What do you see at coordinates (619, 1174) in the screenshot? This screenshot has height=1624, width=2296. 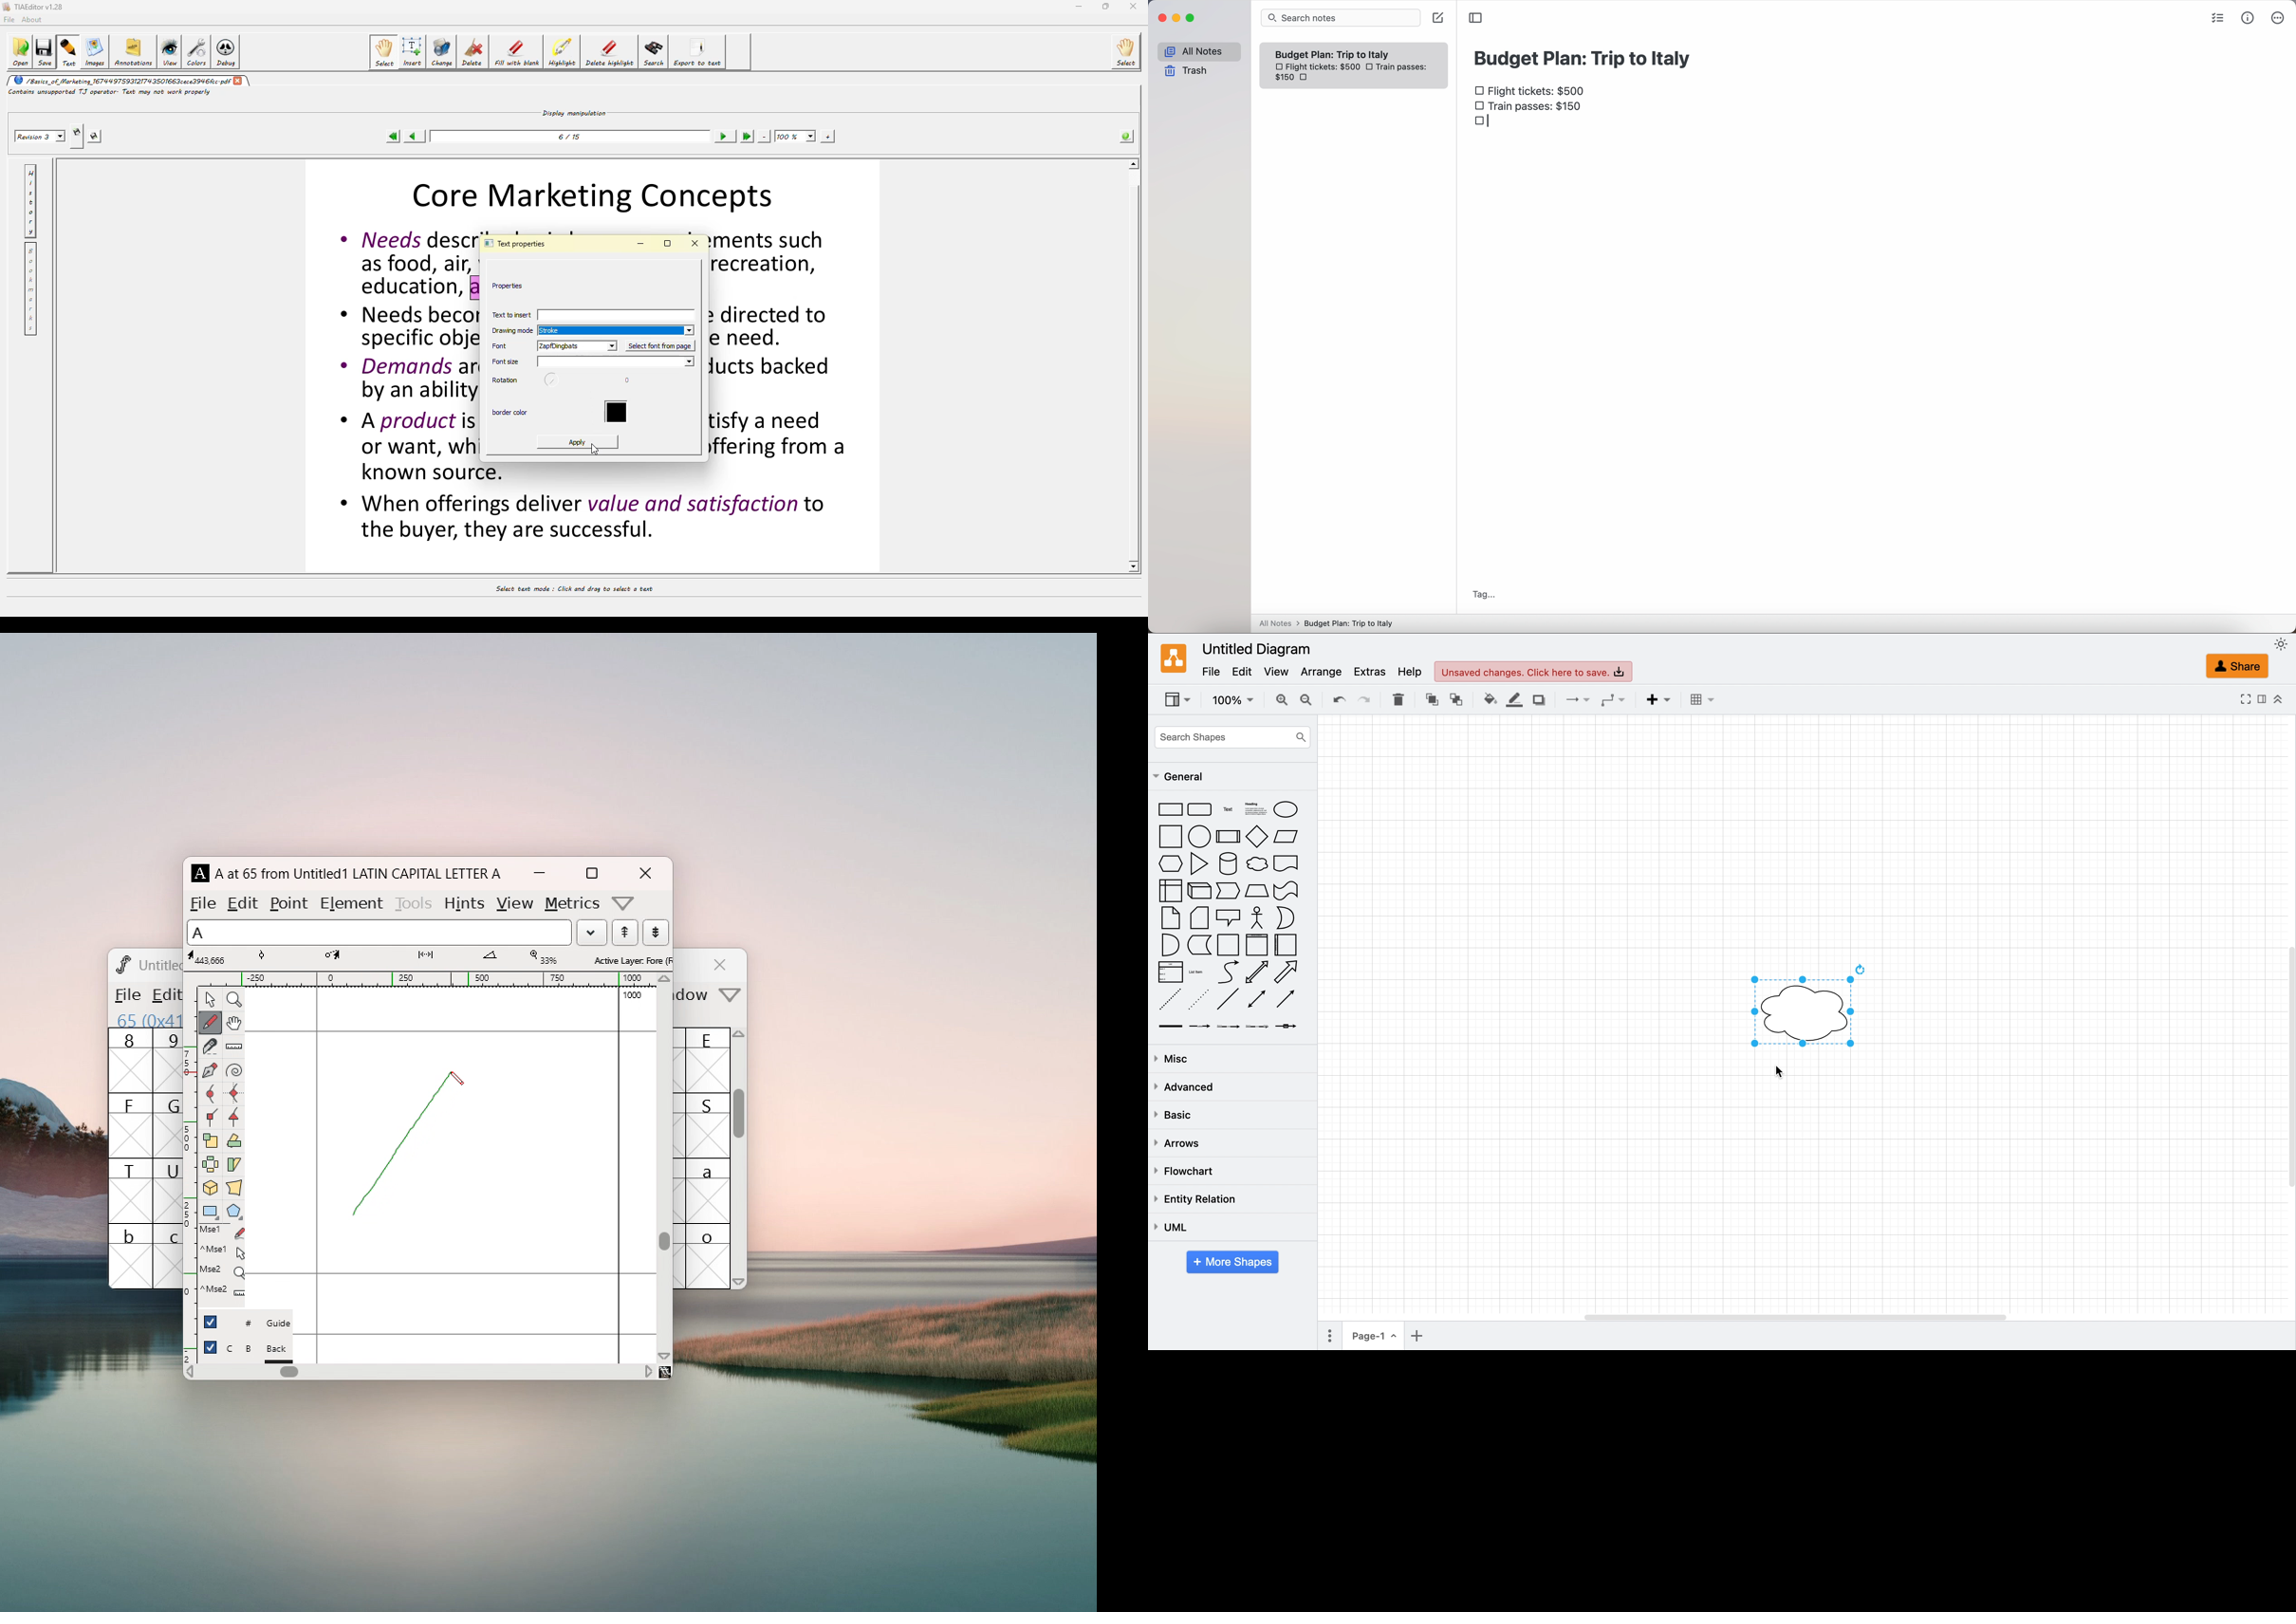 I see `right side bearing` at bounding box center [619, 1174].